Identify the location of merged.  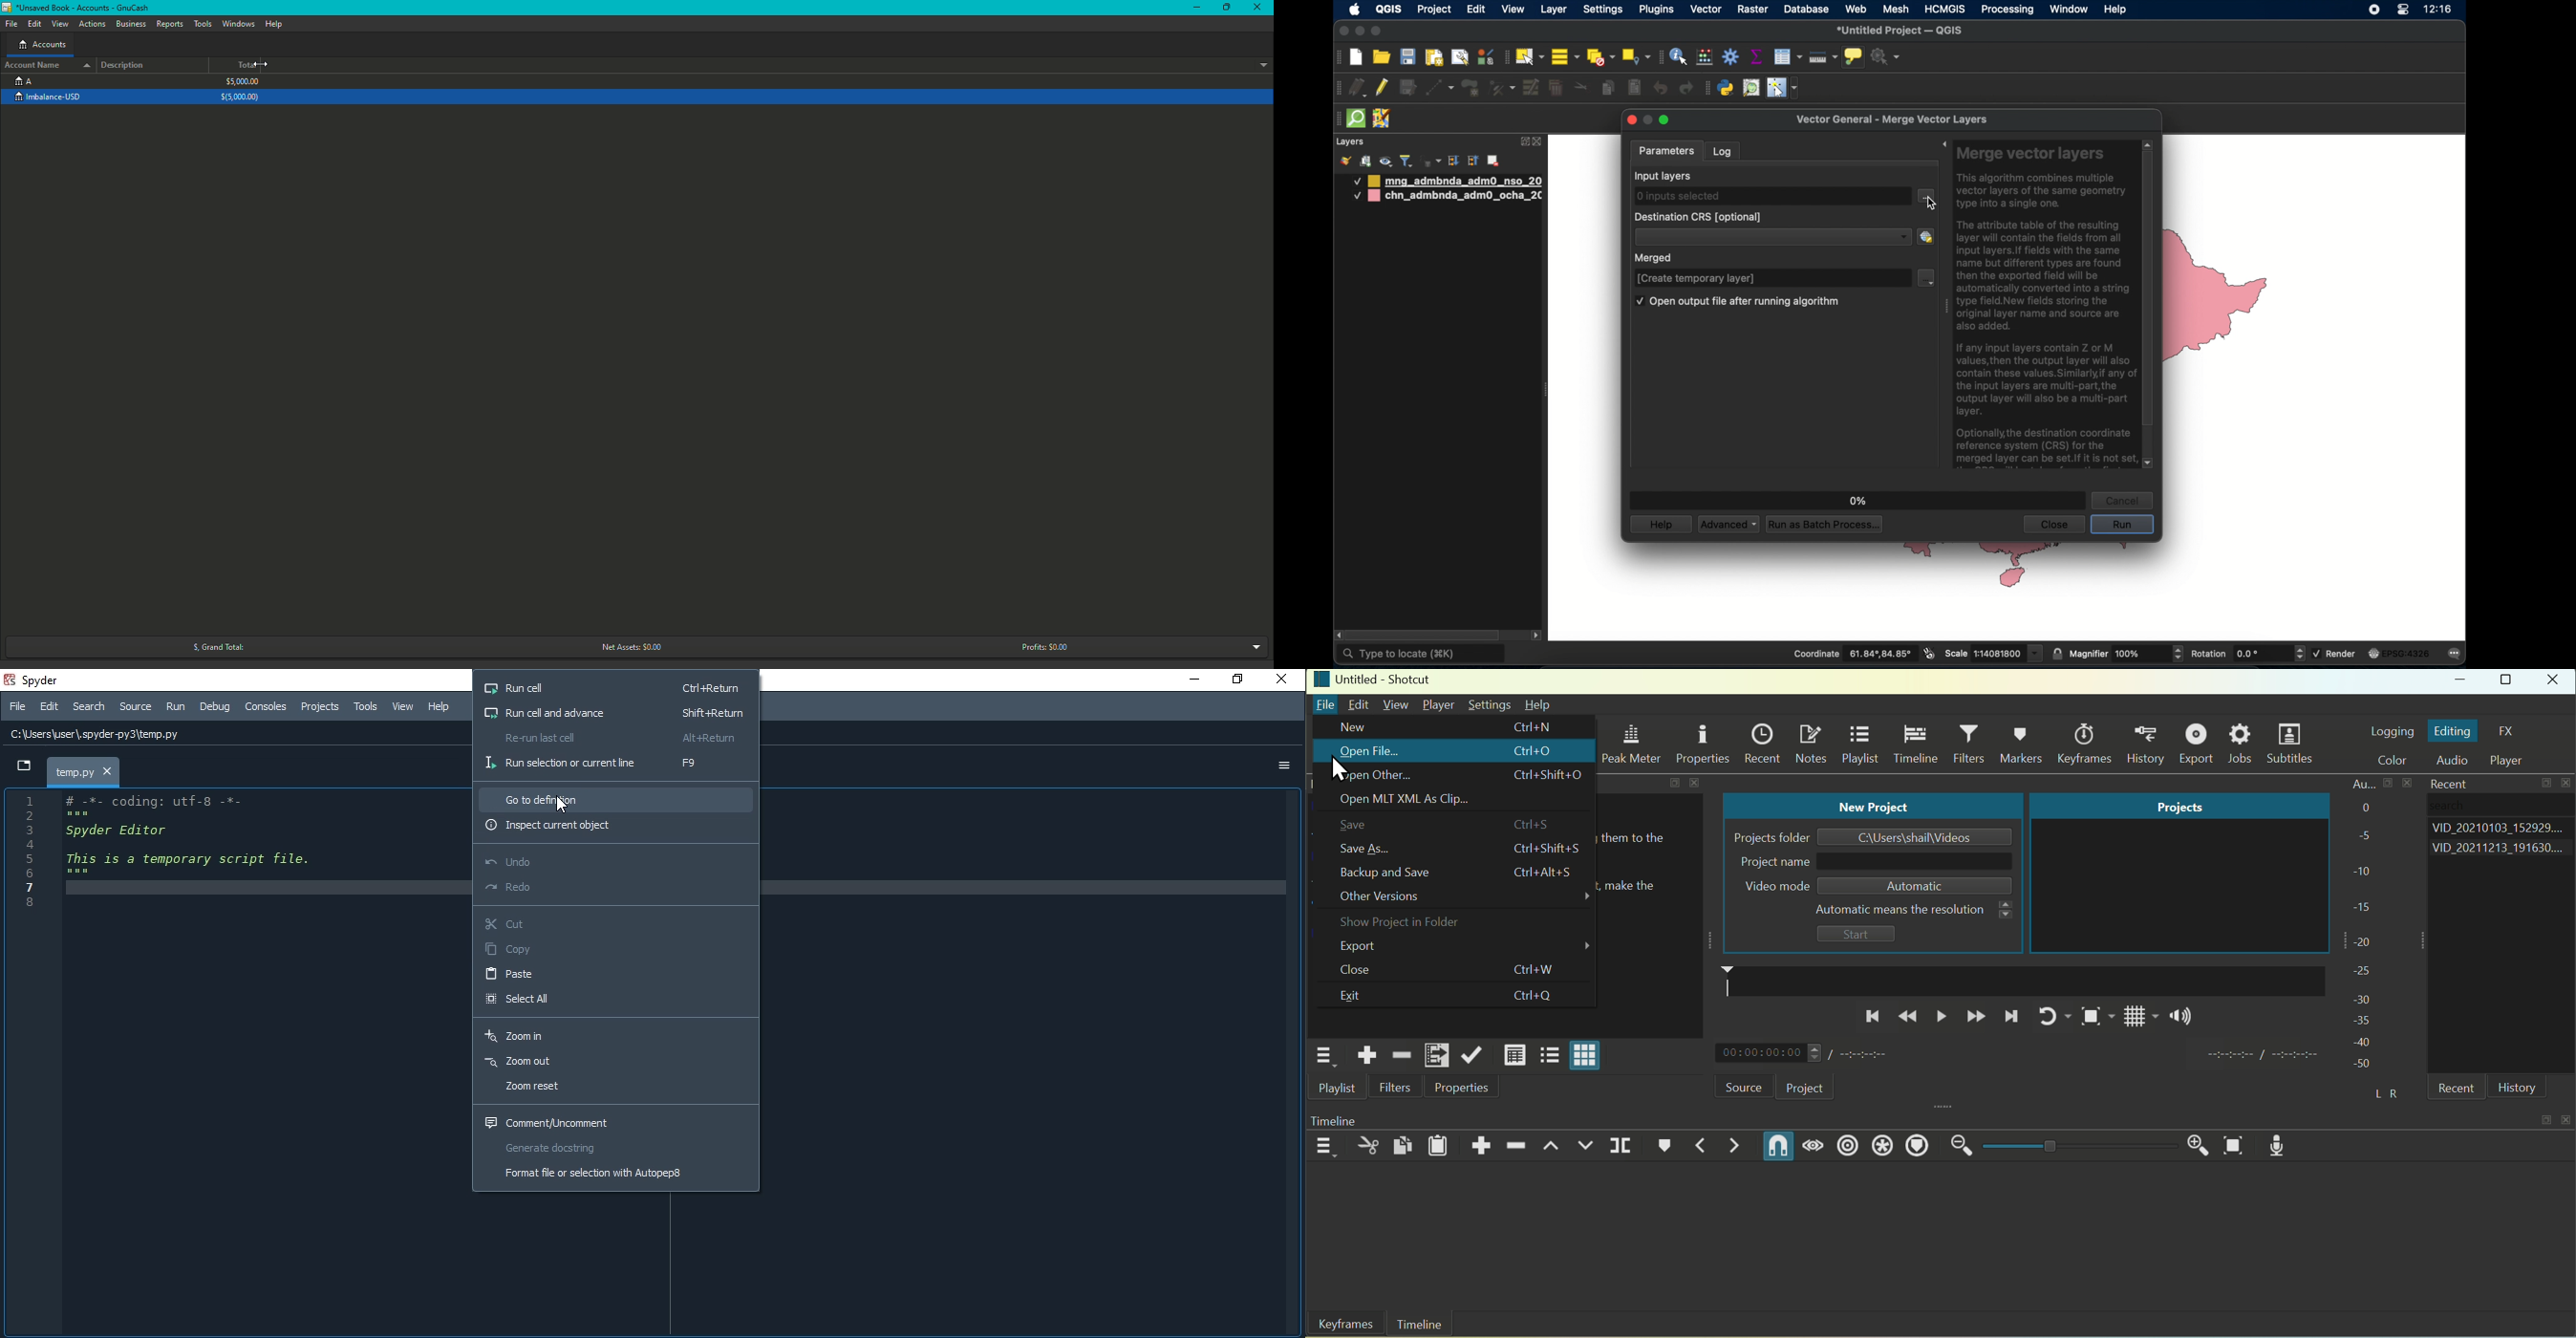
(1656, 259).